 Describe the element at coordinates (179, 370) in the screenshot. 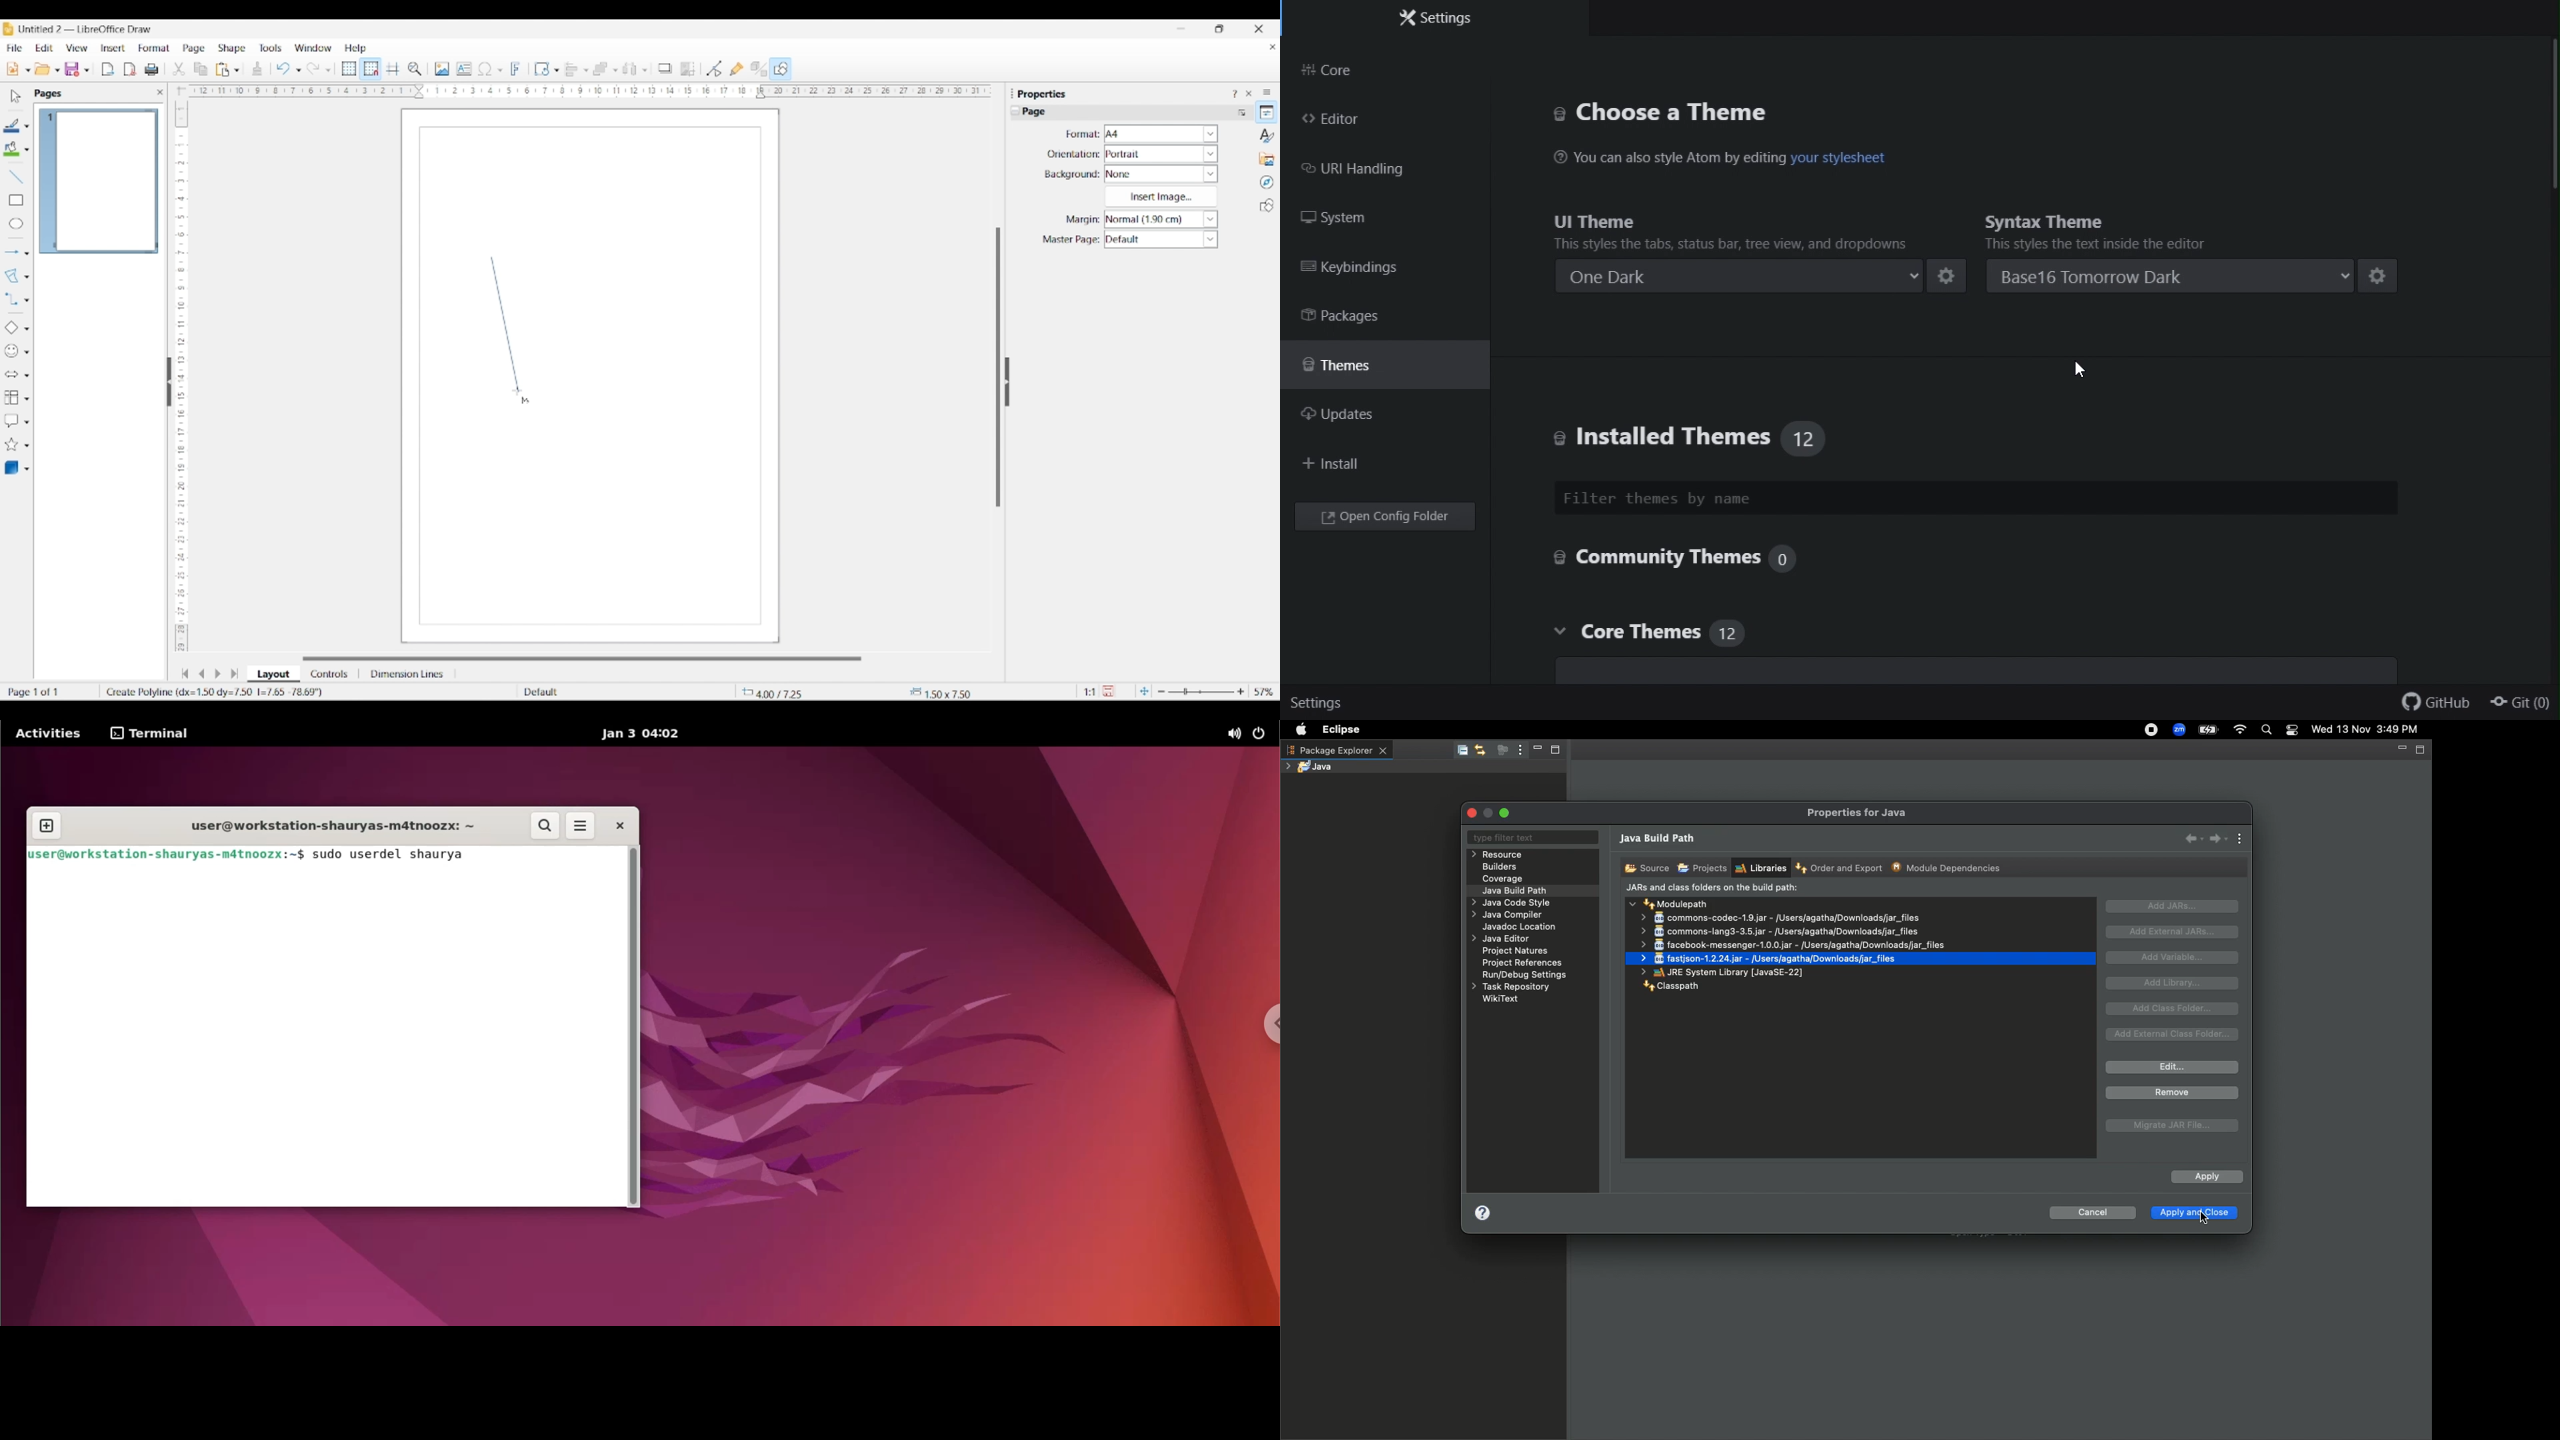

I see `Vertical ruler` at that location.